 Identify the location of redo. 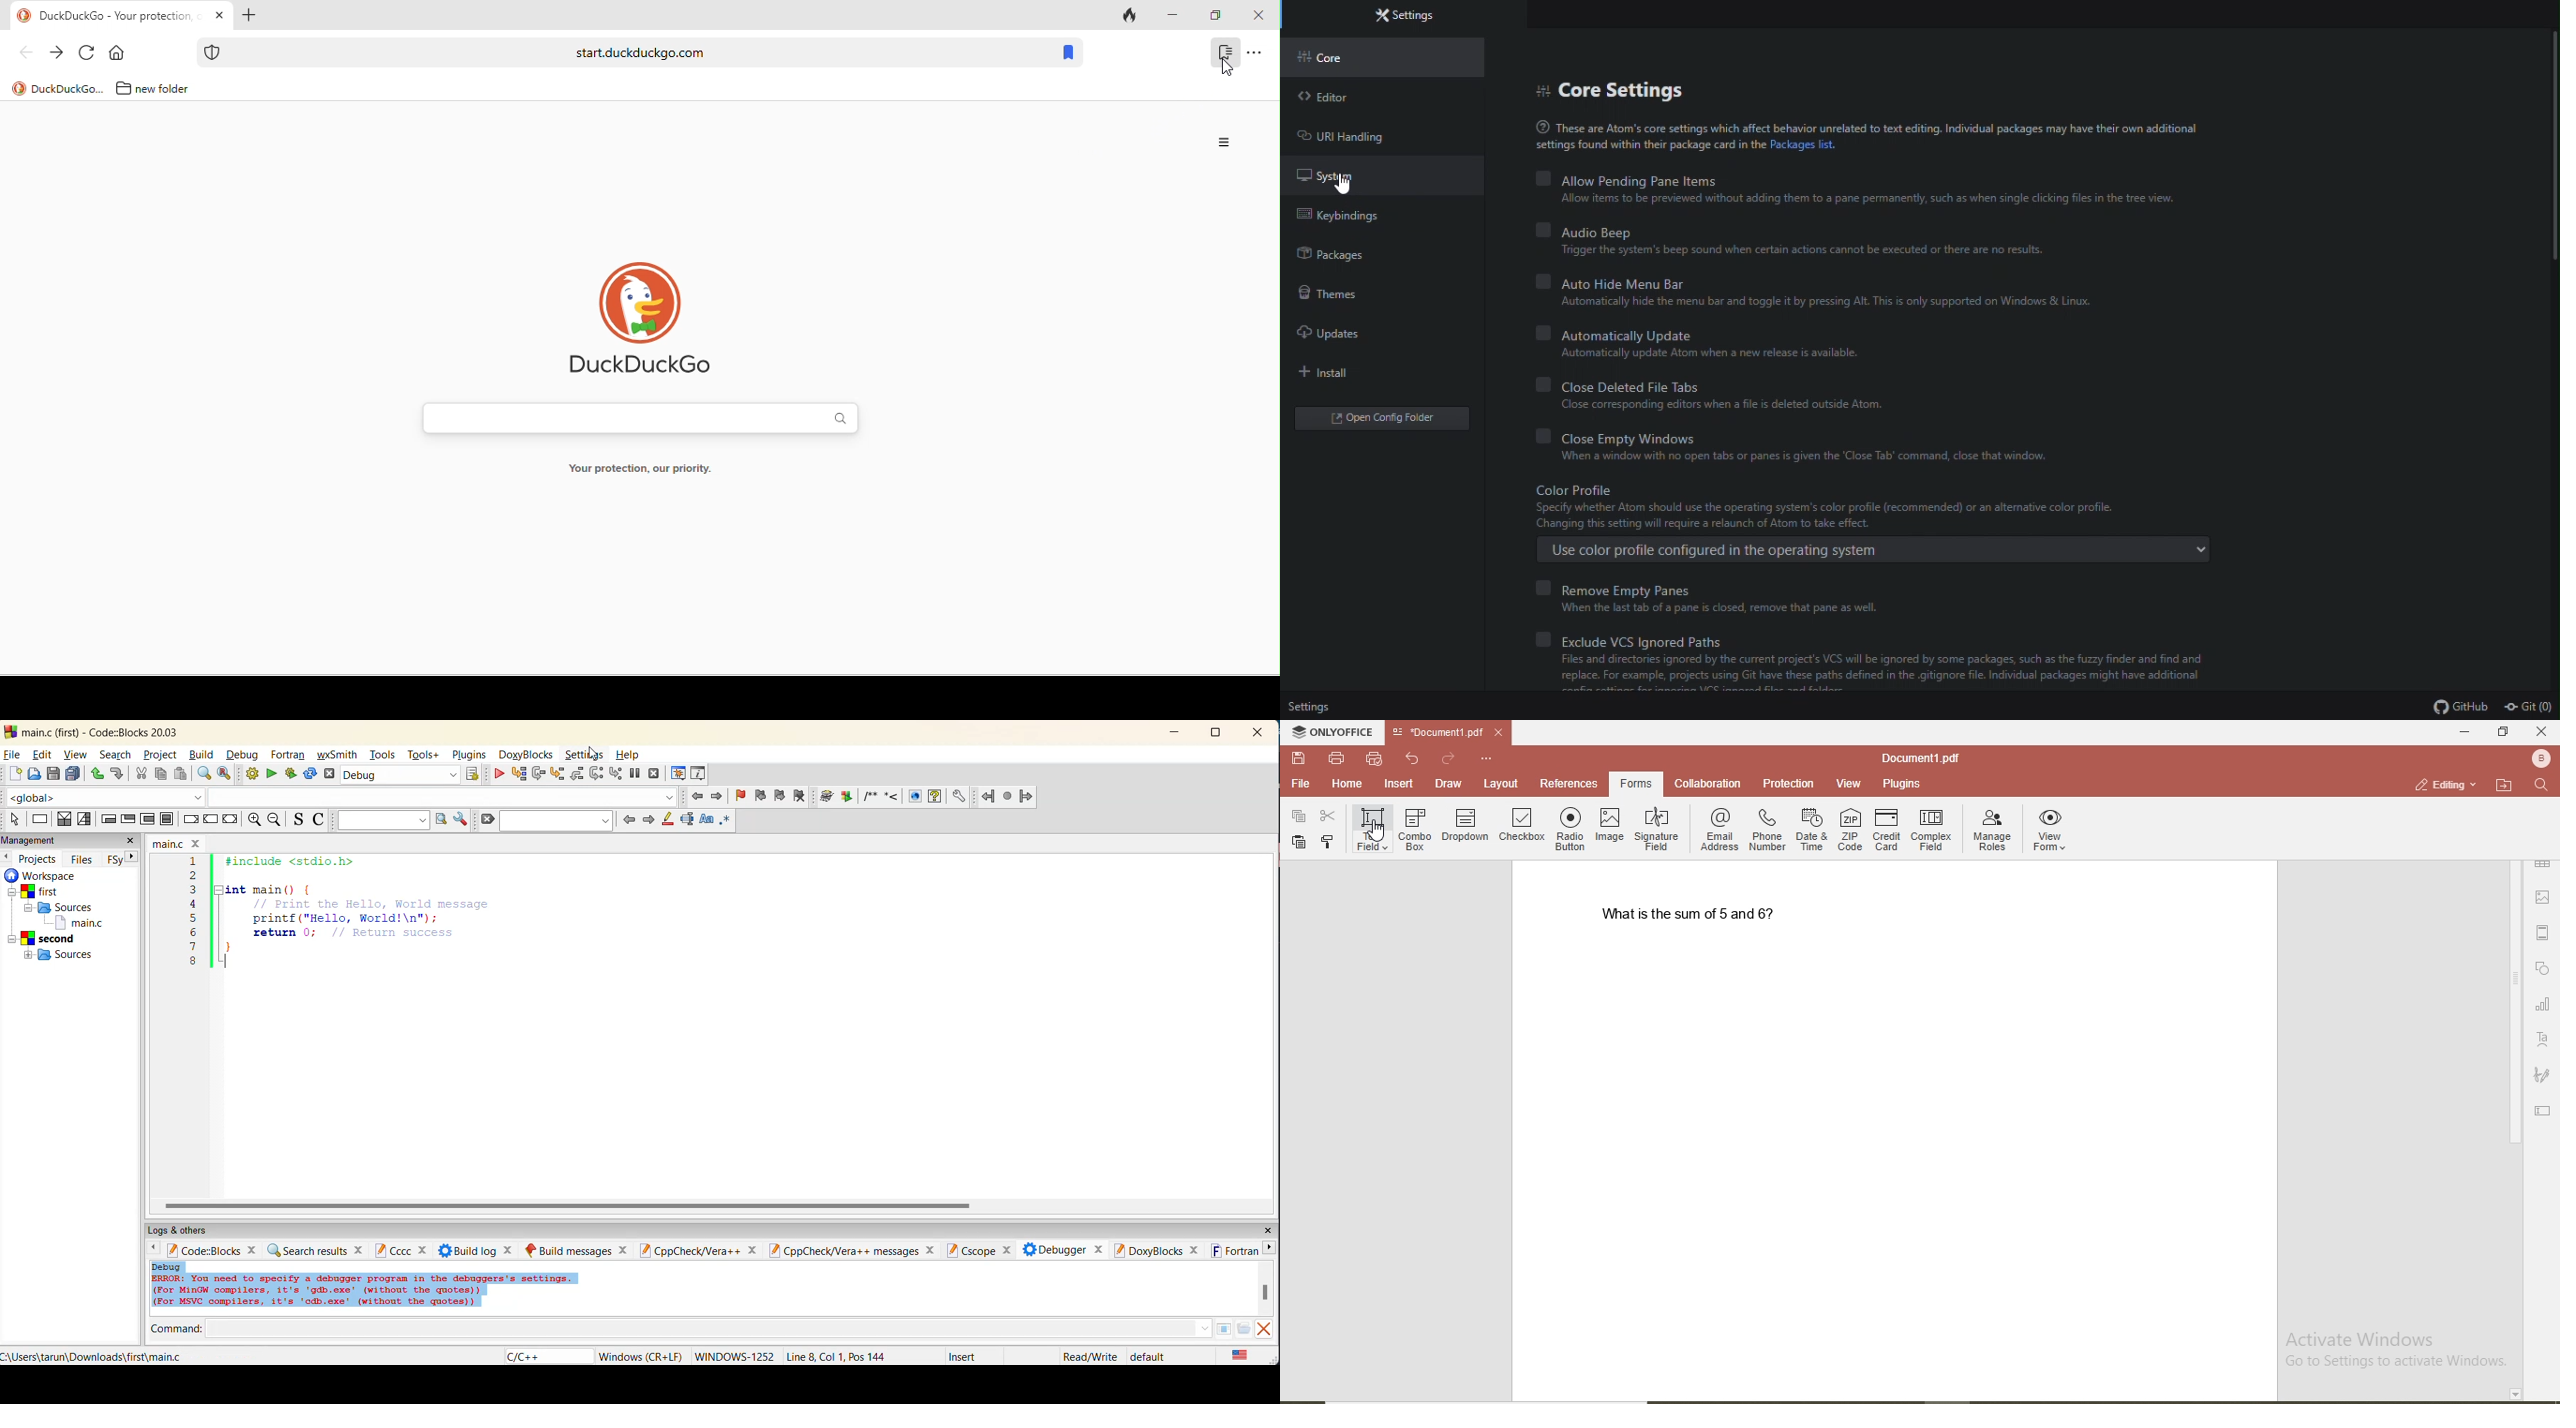
(117, 775).